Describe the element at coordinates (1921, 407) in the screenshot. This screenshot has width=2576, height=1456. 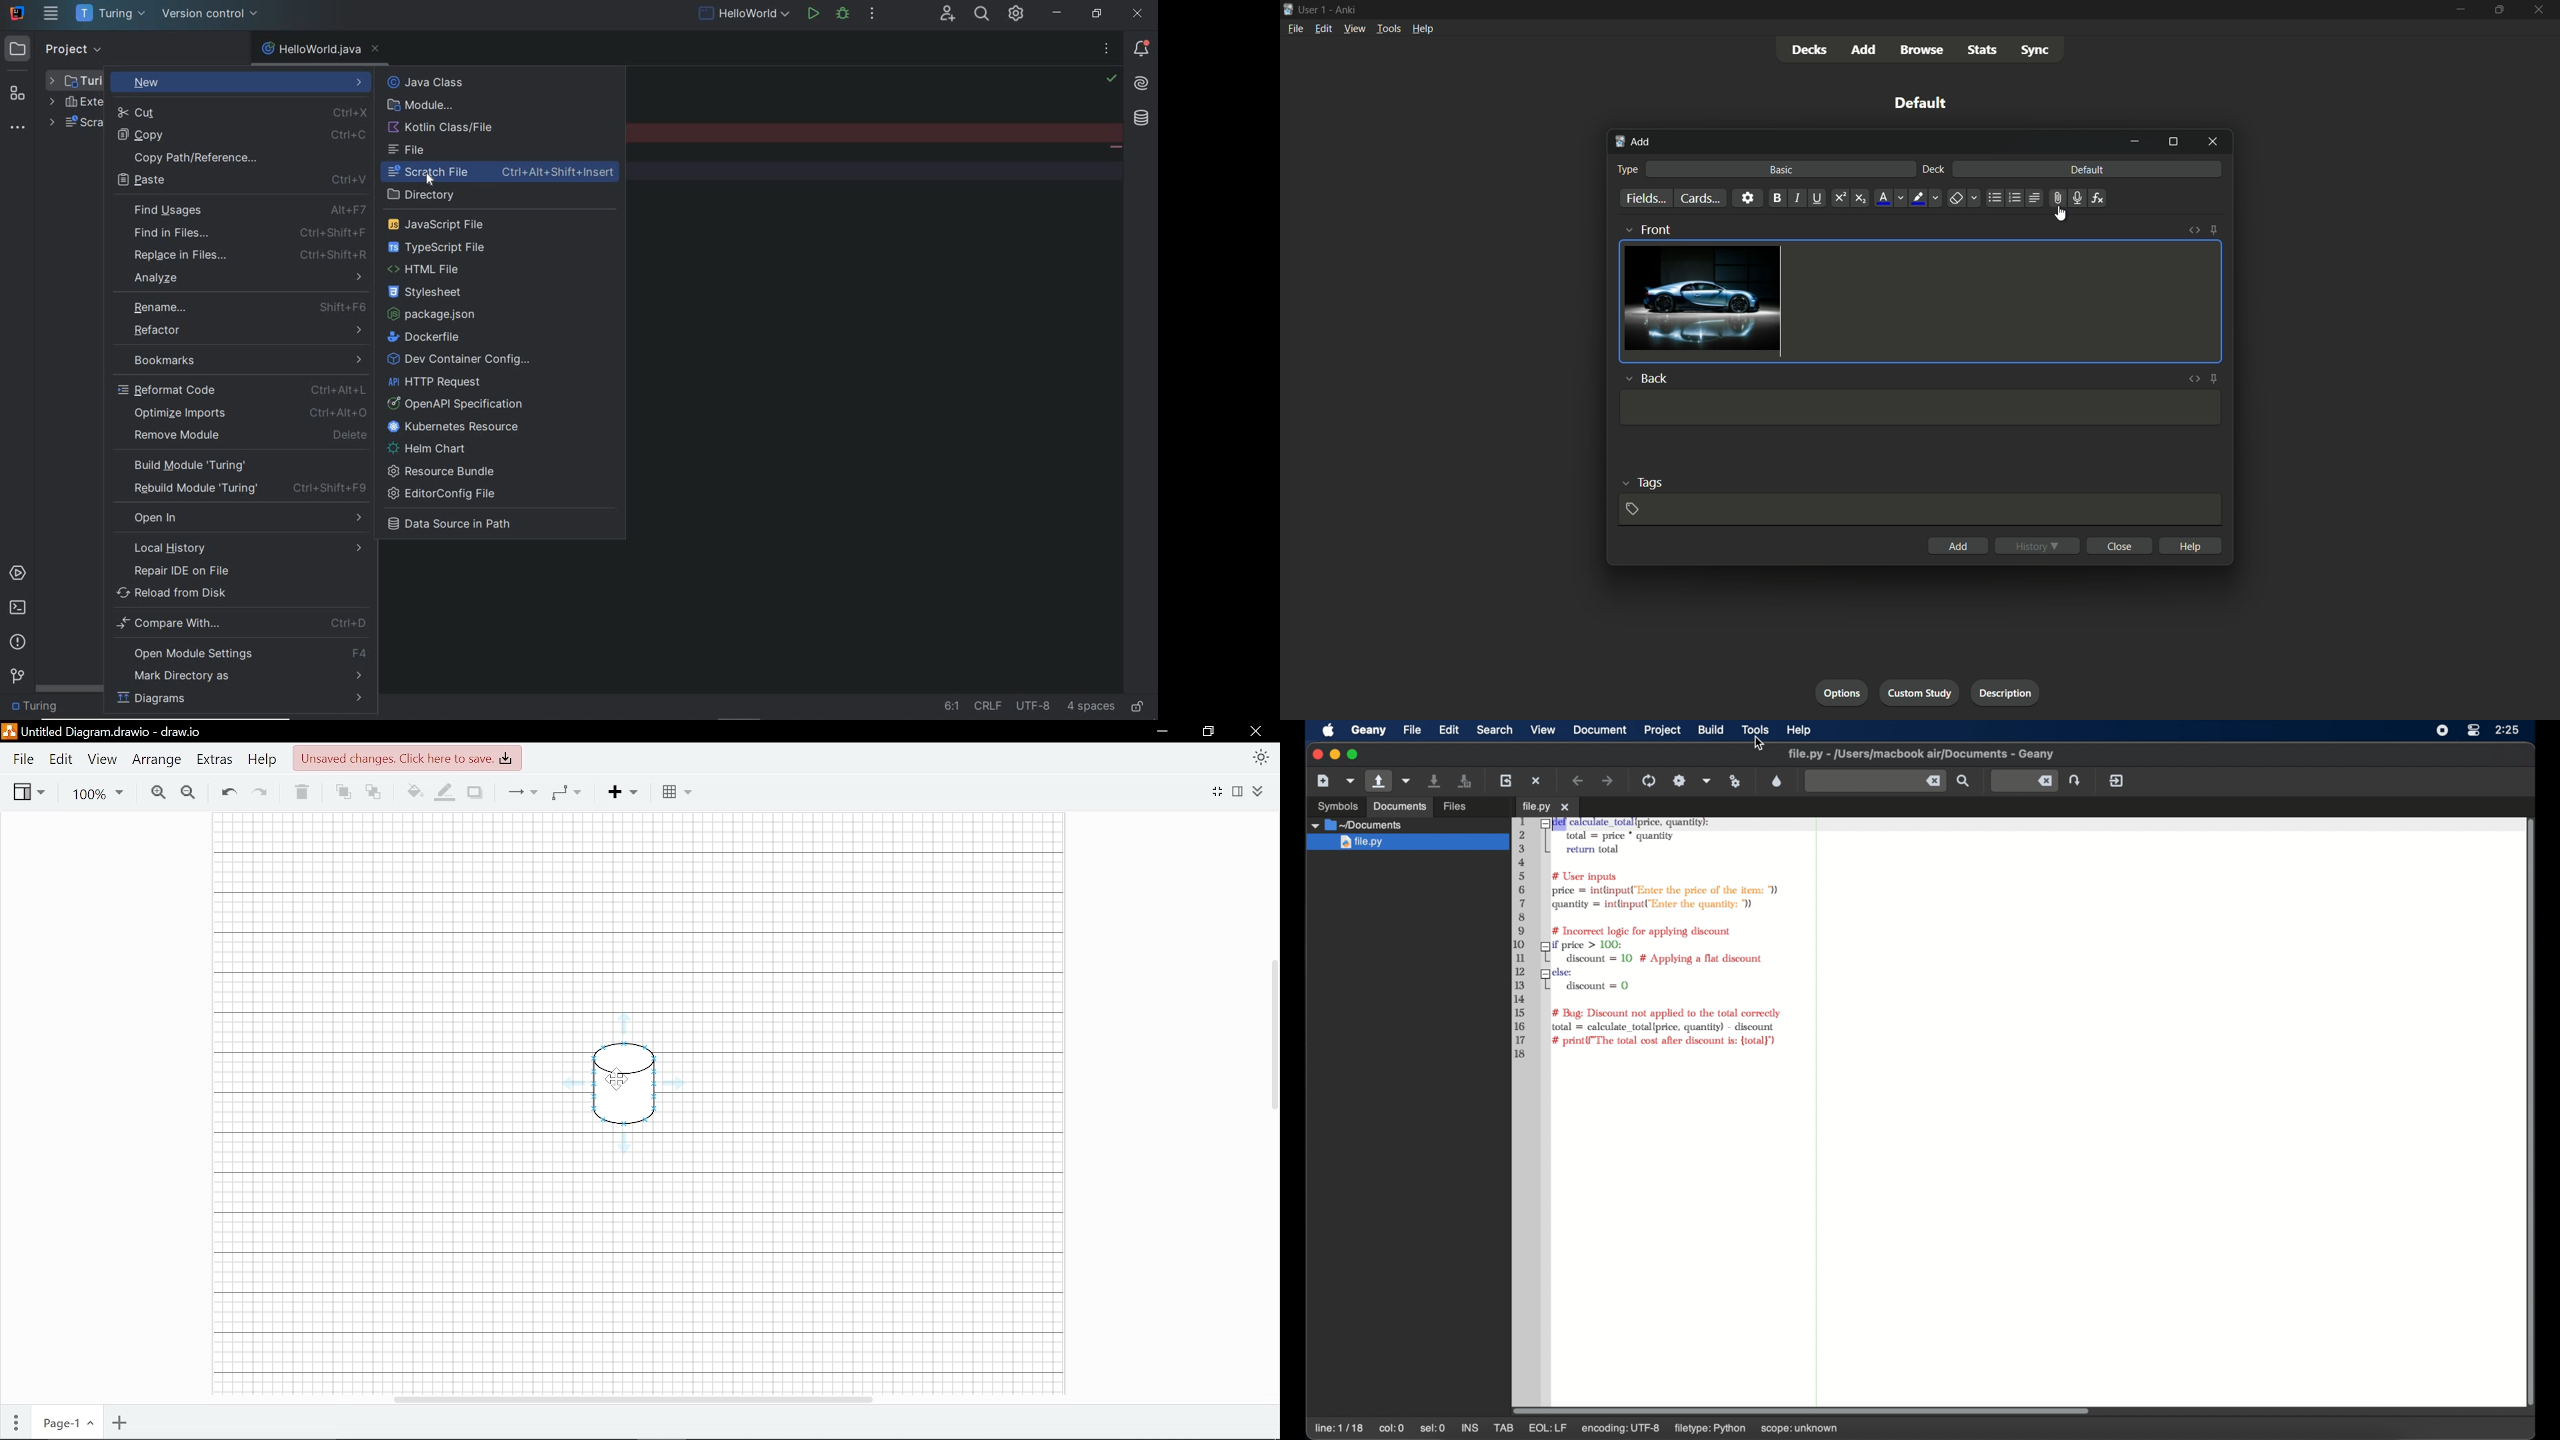
I see `Template` at that location.